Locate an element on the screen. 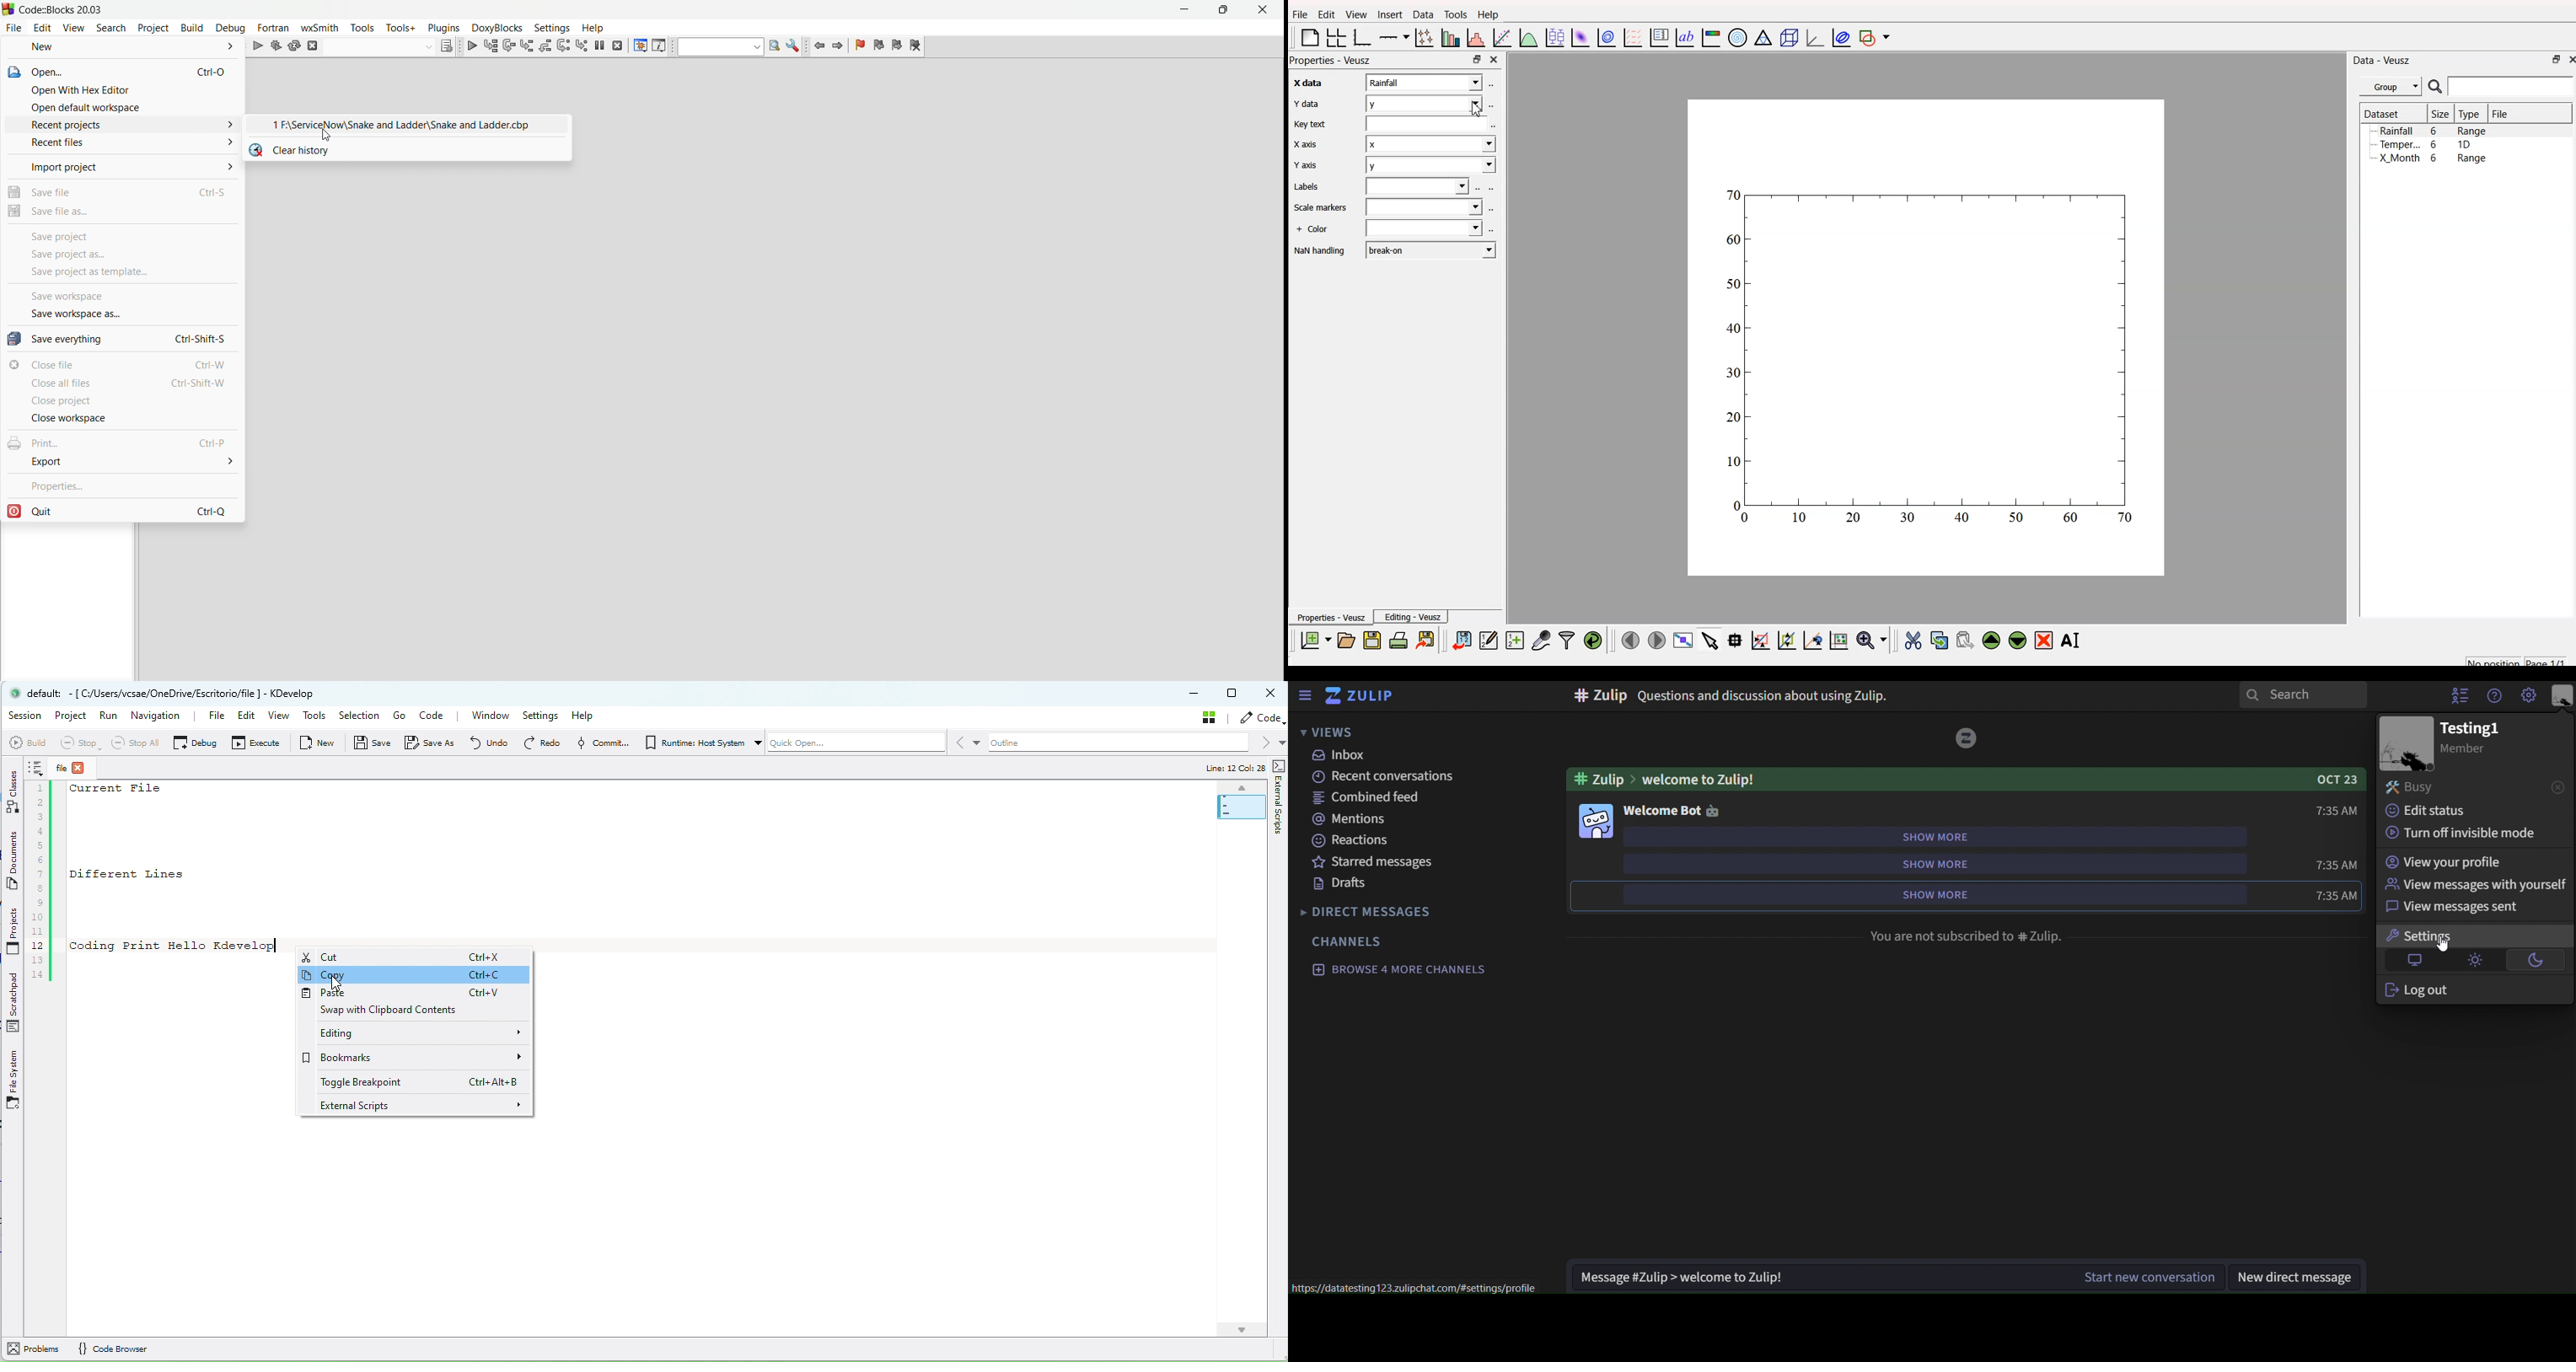  Welcome to Zulip is located at coordinates (1967, 780).